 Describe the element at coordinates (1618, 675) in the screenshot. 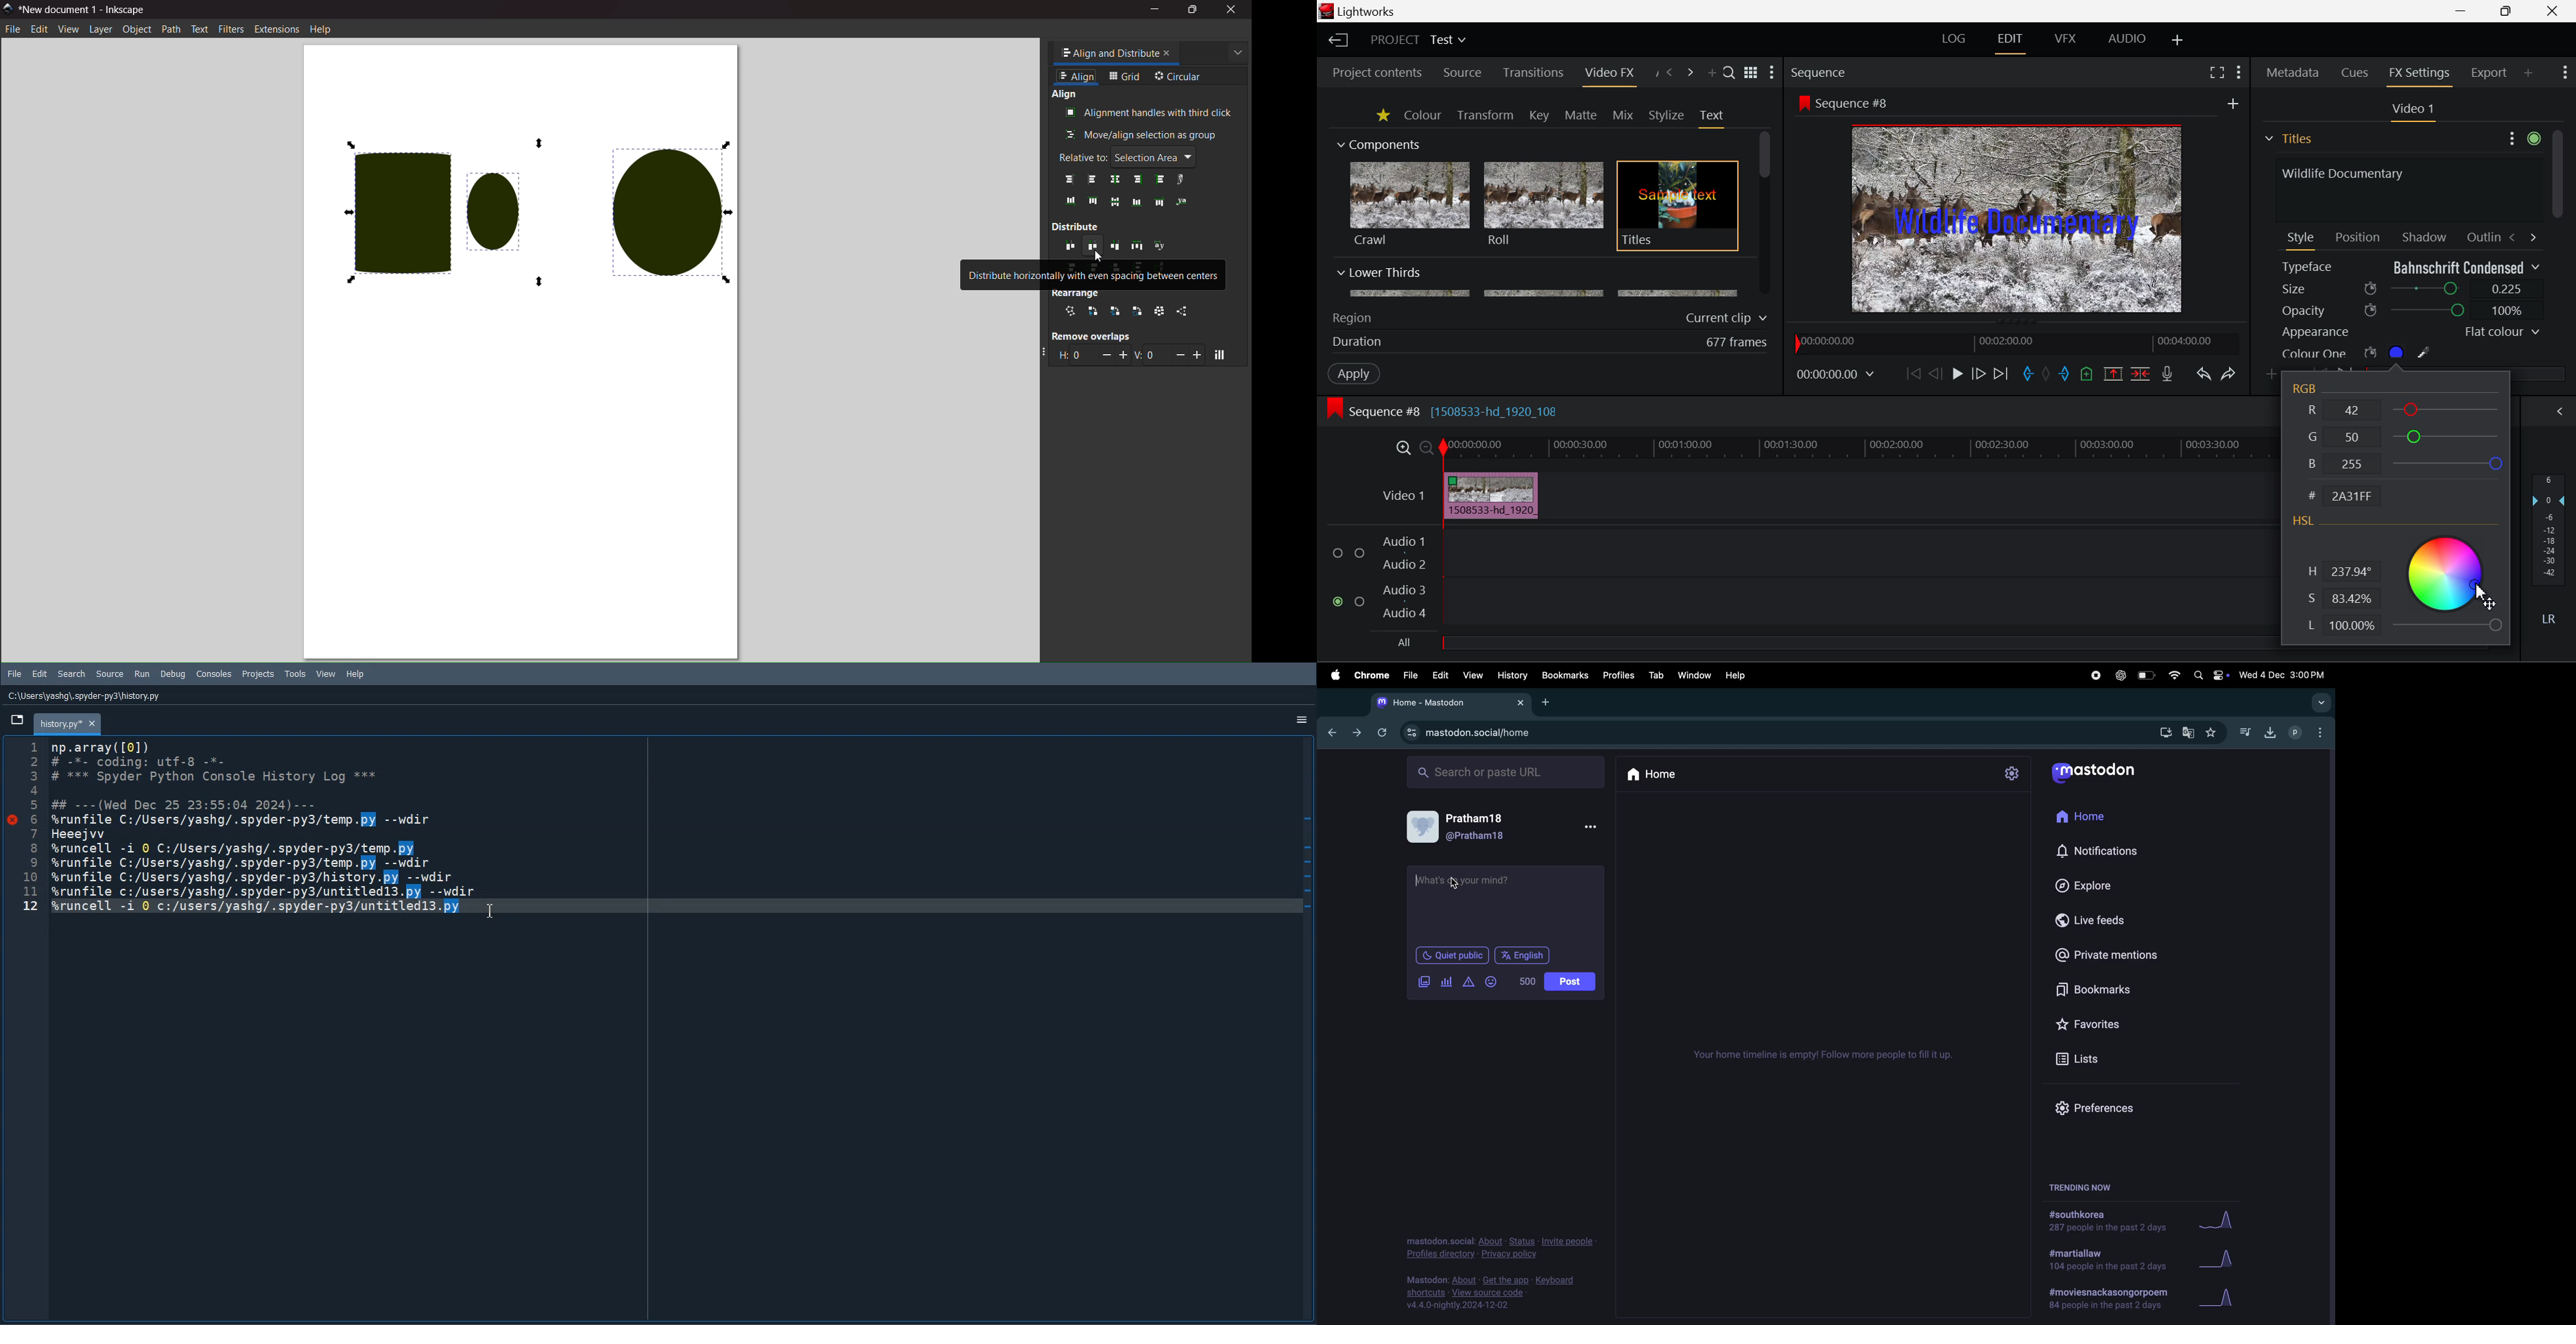

I see `profiles` at that location.